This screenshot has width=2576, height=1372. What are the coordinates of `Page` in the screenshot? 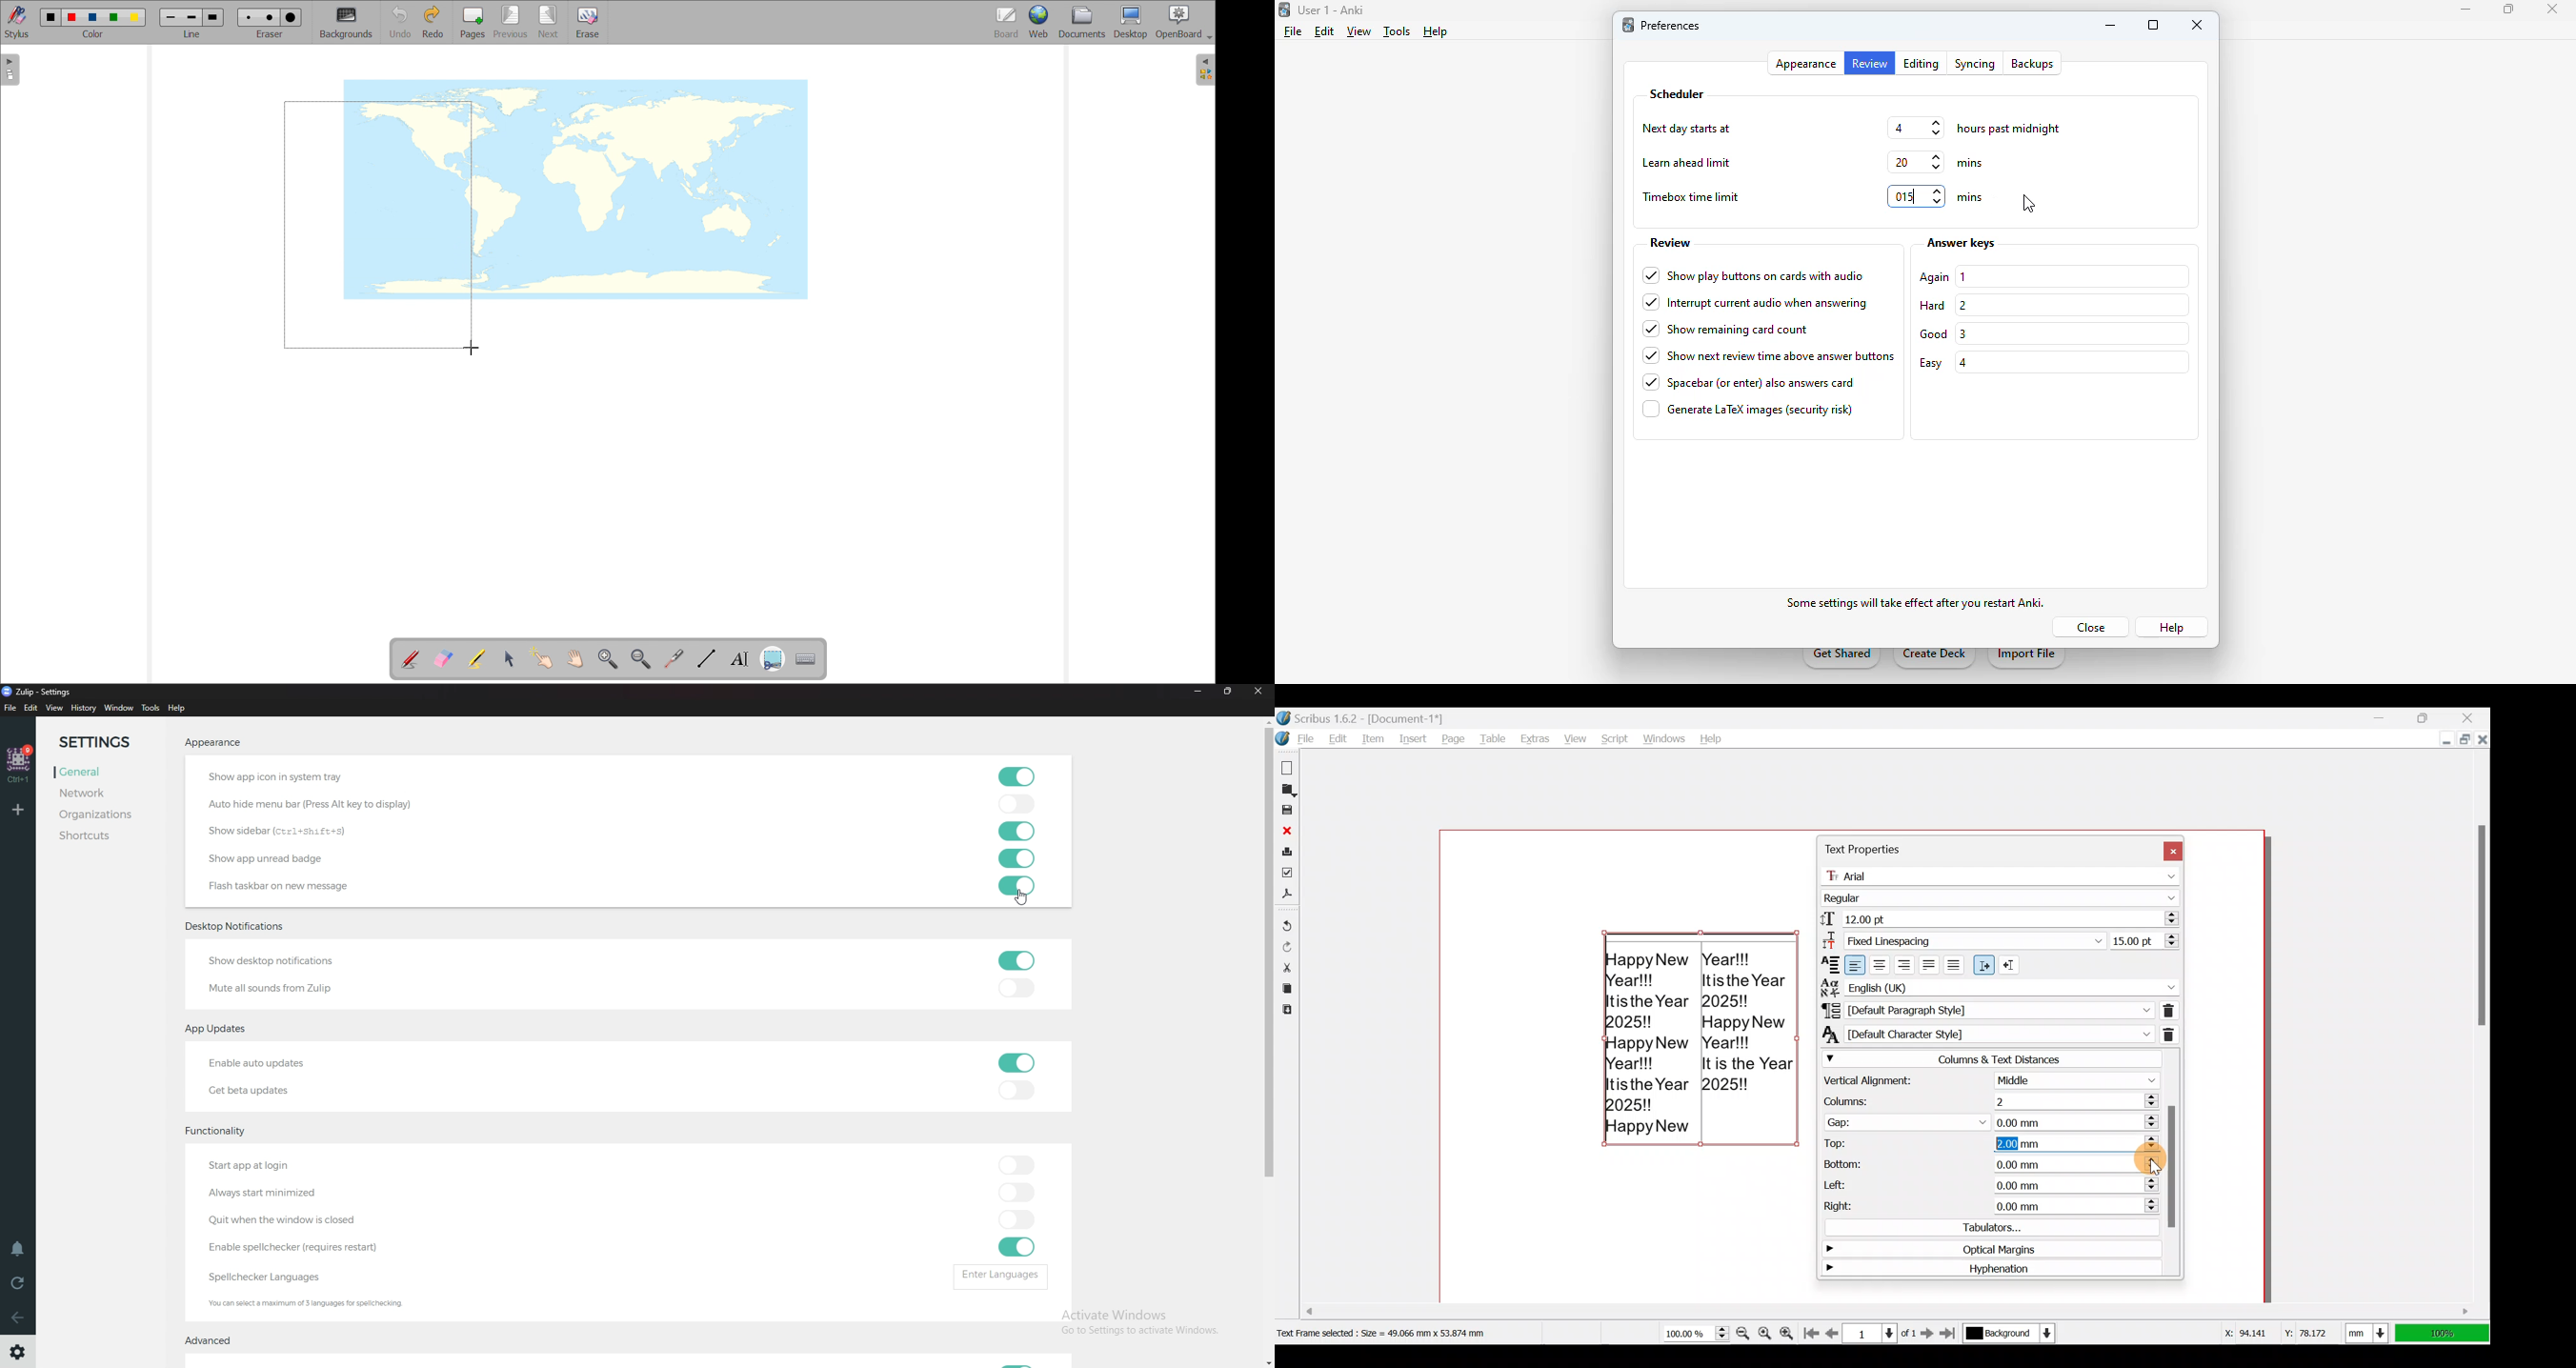 It's located at (1454, 738).